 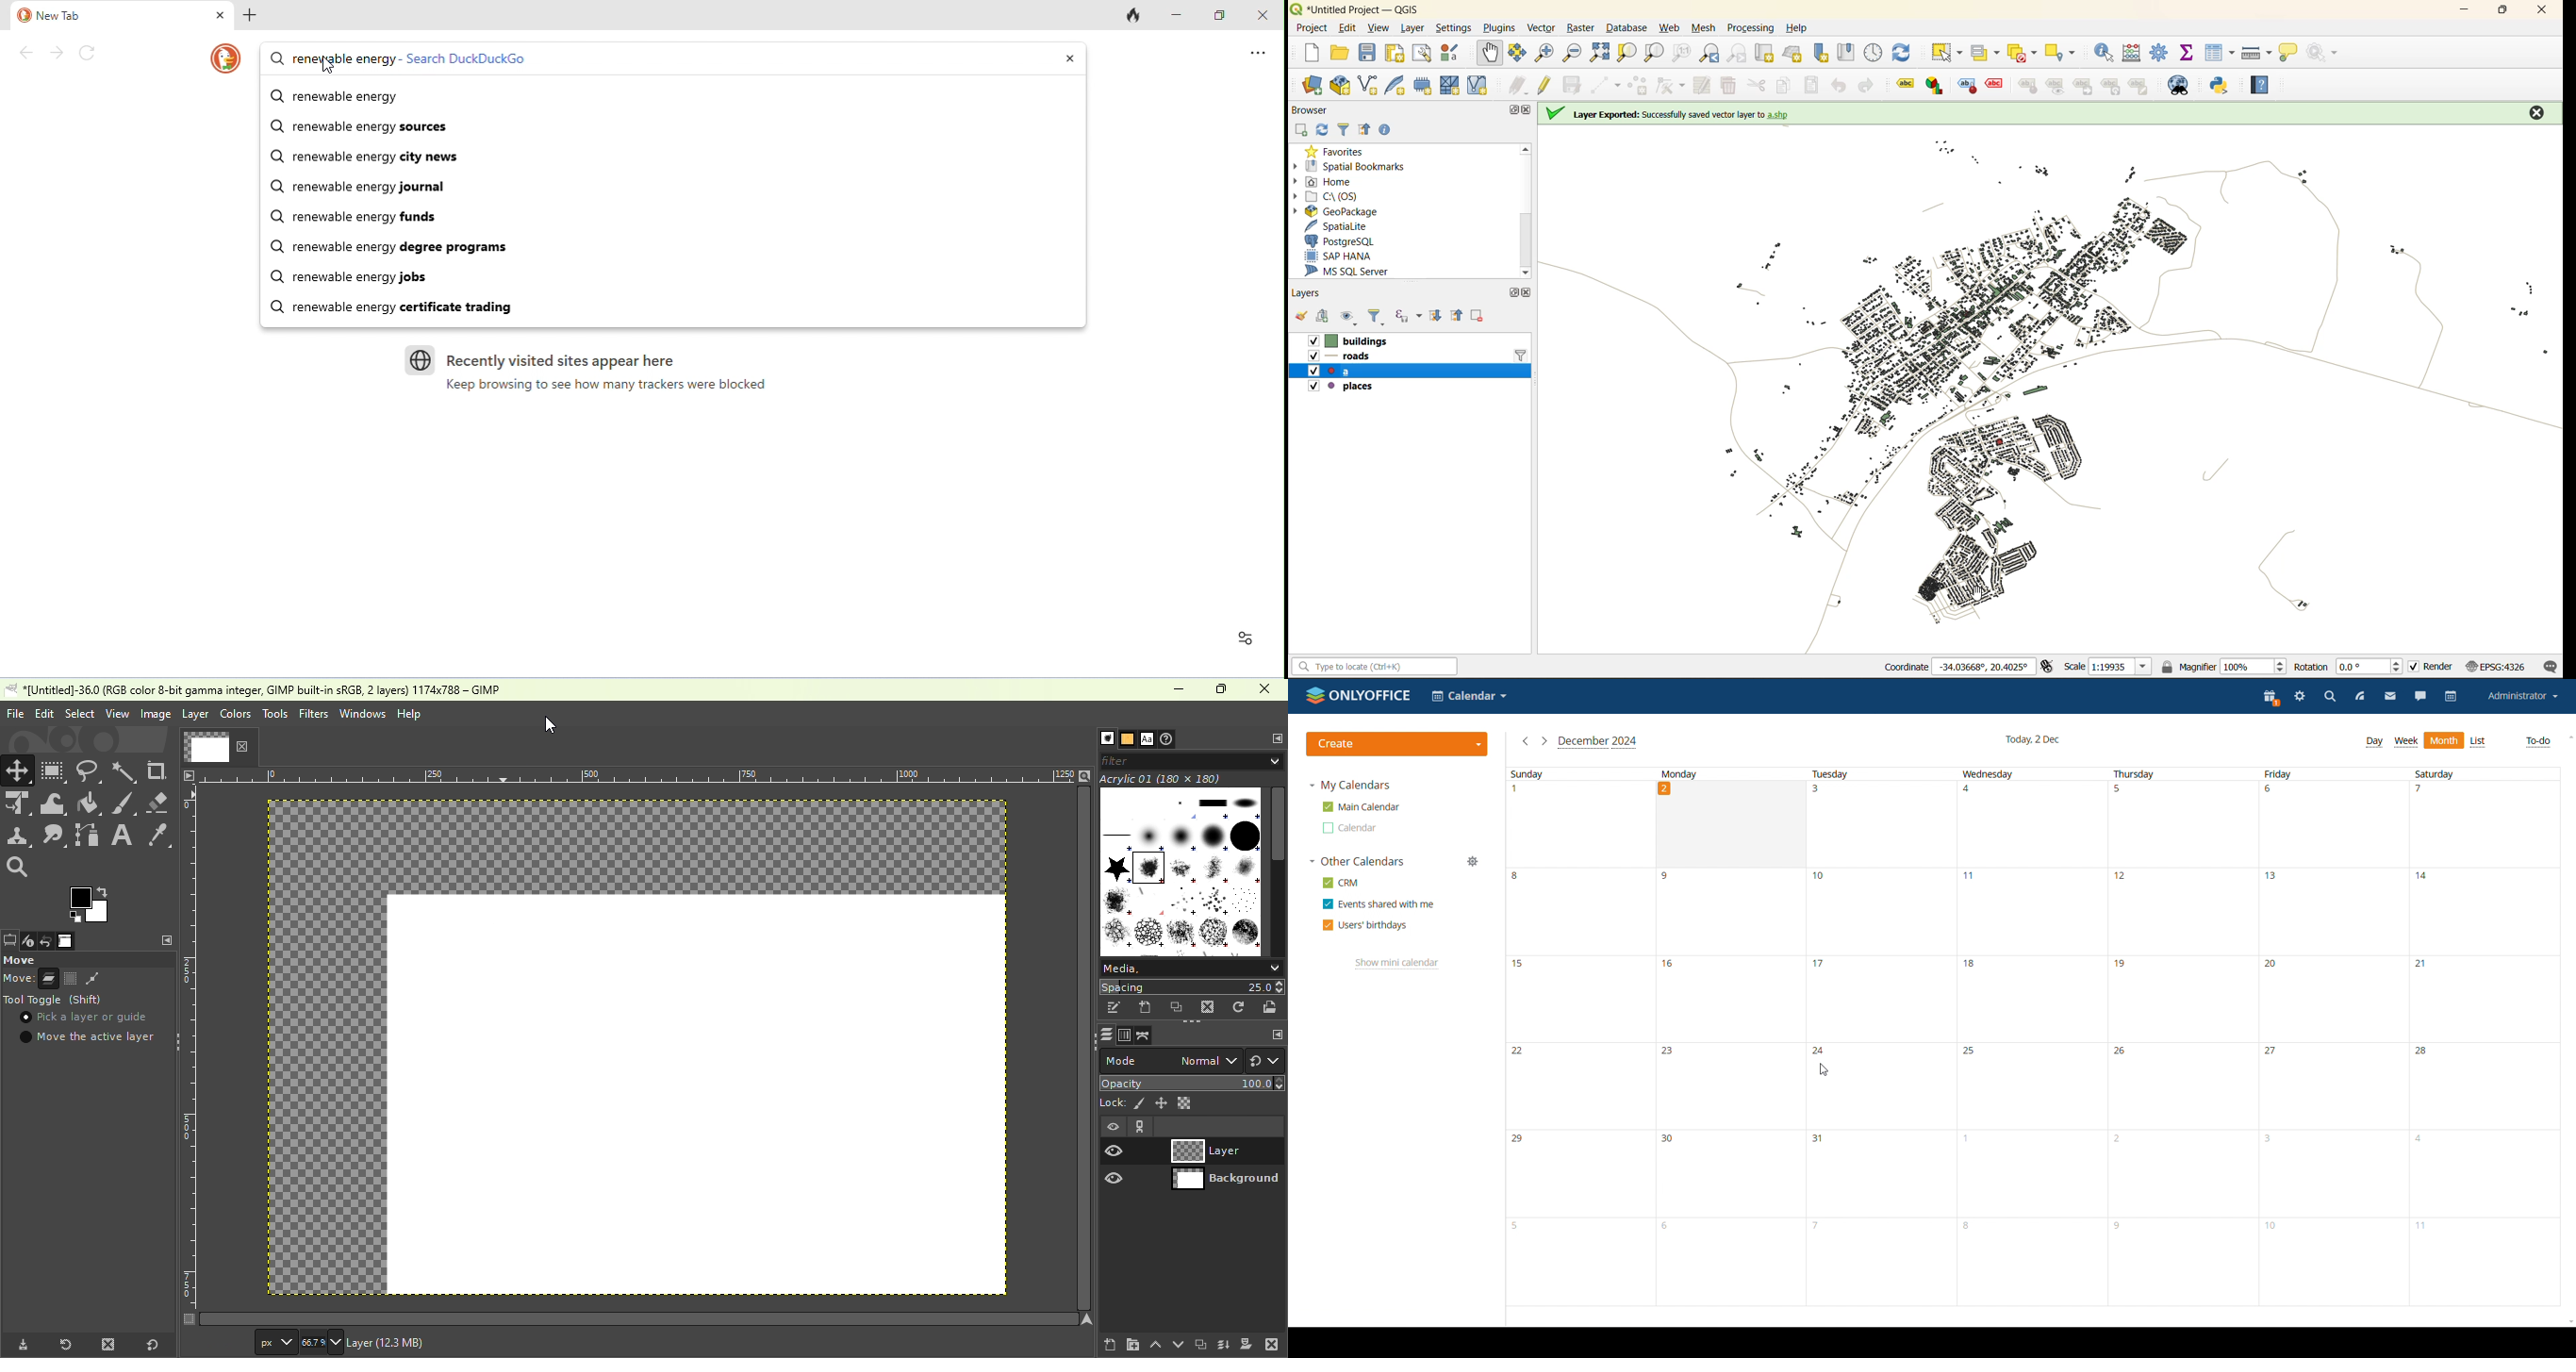 I want to click on Tools, so click(x=274, y=714).